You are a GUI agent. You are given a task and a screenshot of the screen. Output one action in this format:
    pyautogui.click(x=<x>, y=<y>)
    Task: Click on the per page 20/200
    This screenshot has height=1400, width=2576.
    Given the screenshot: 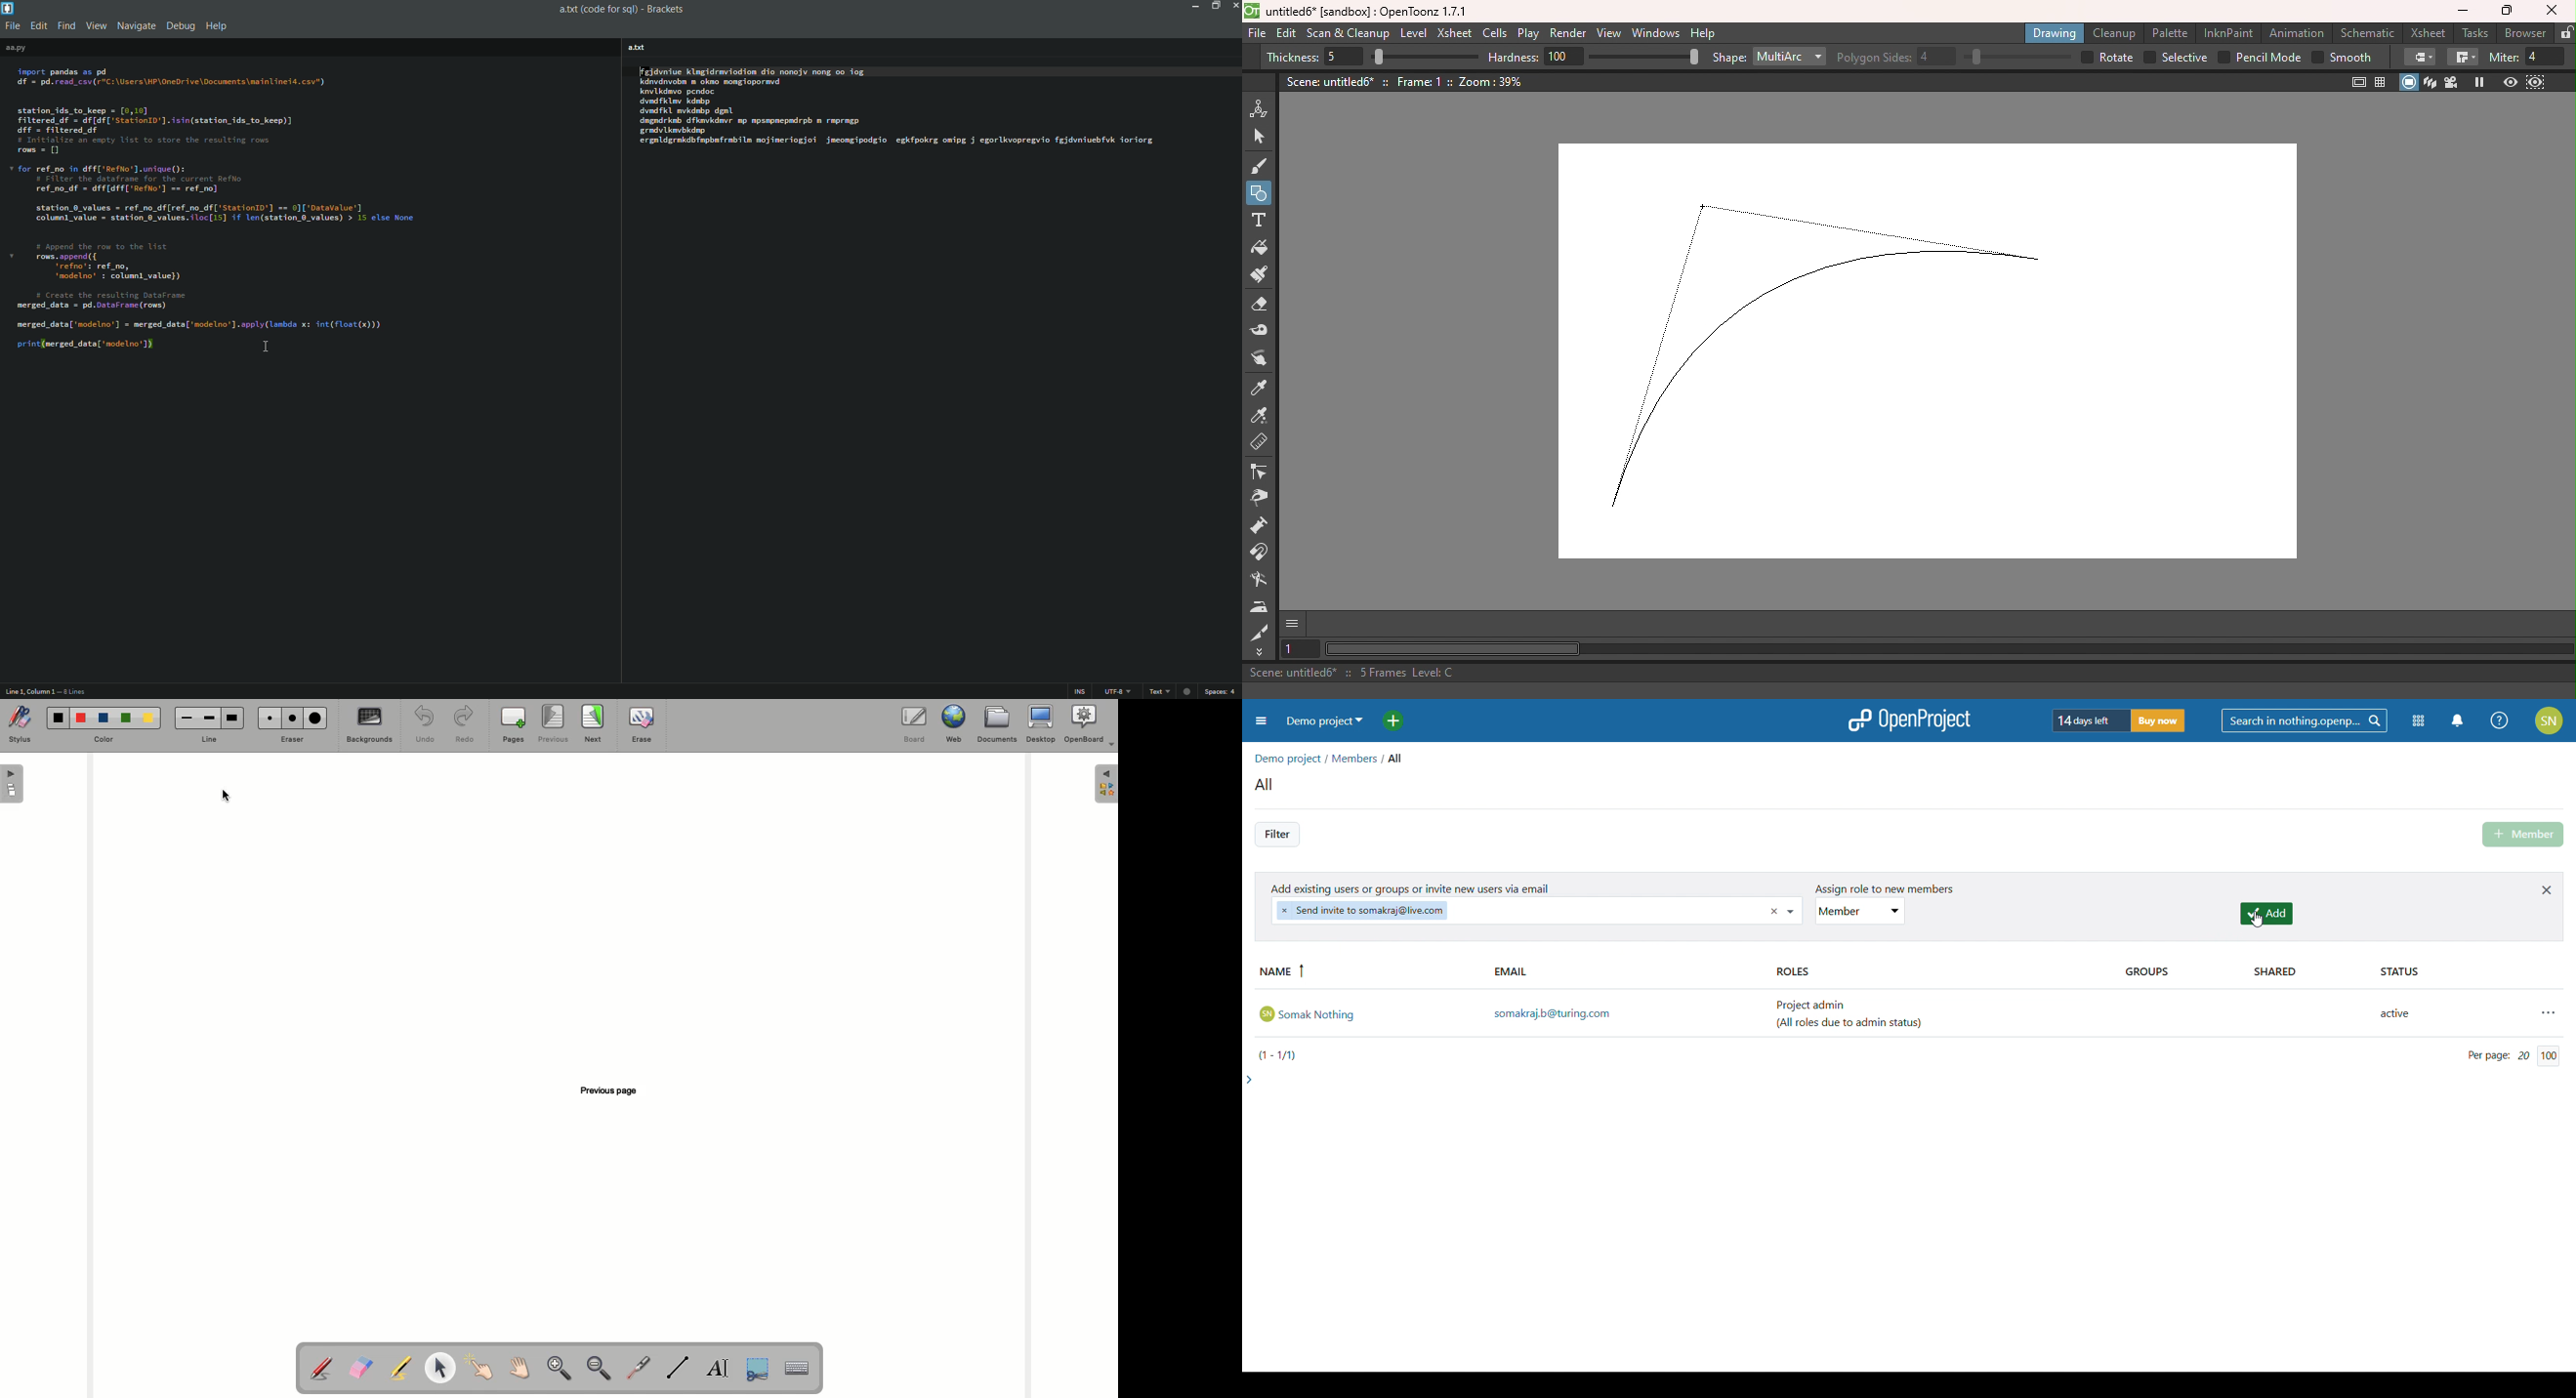 What is the action you would take?
    pyautogui.click(x=2511, y=1055)
    